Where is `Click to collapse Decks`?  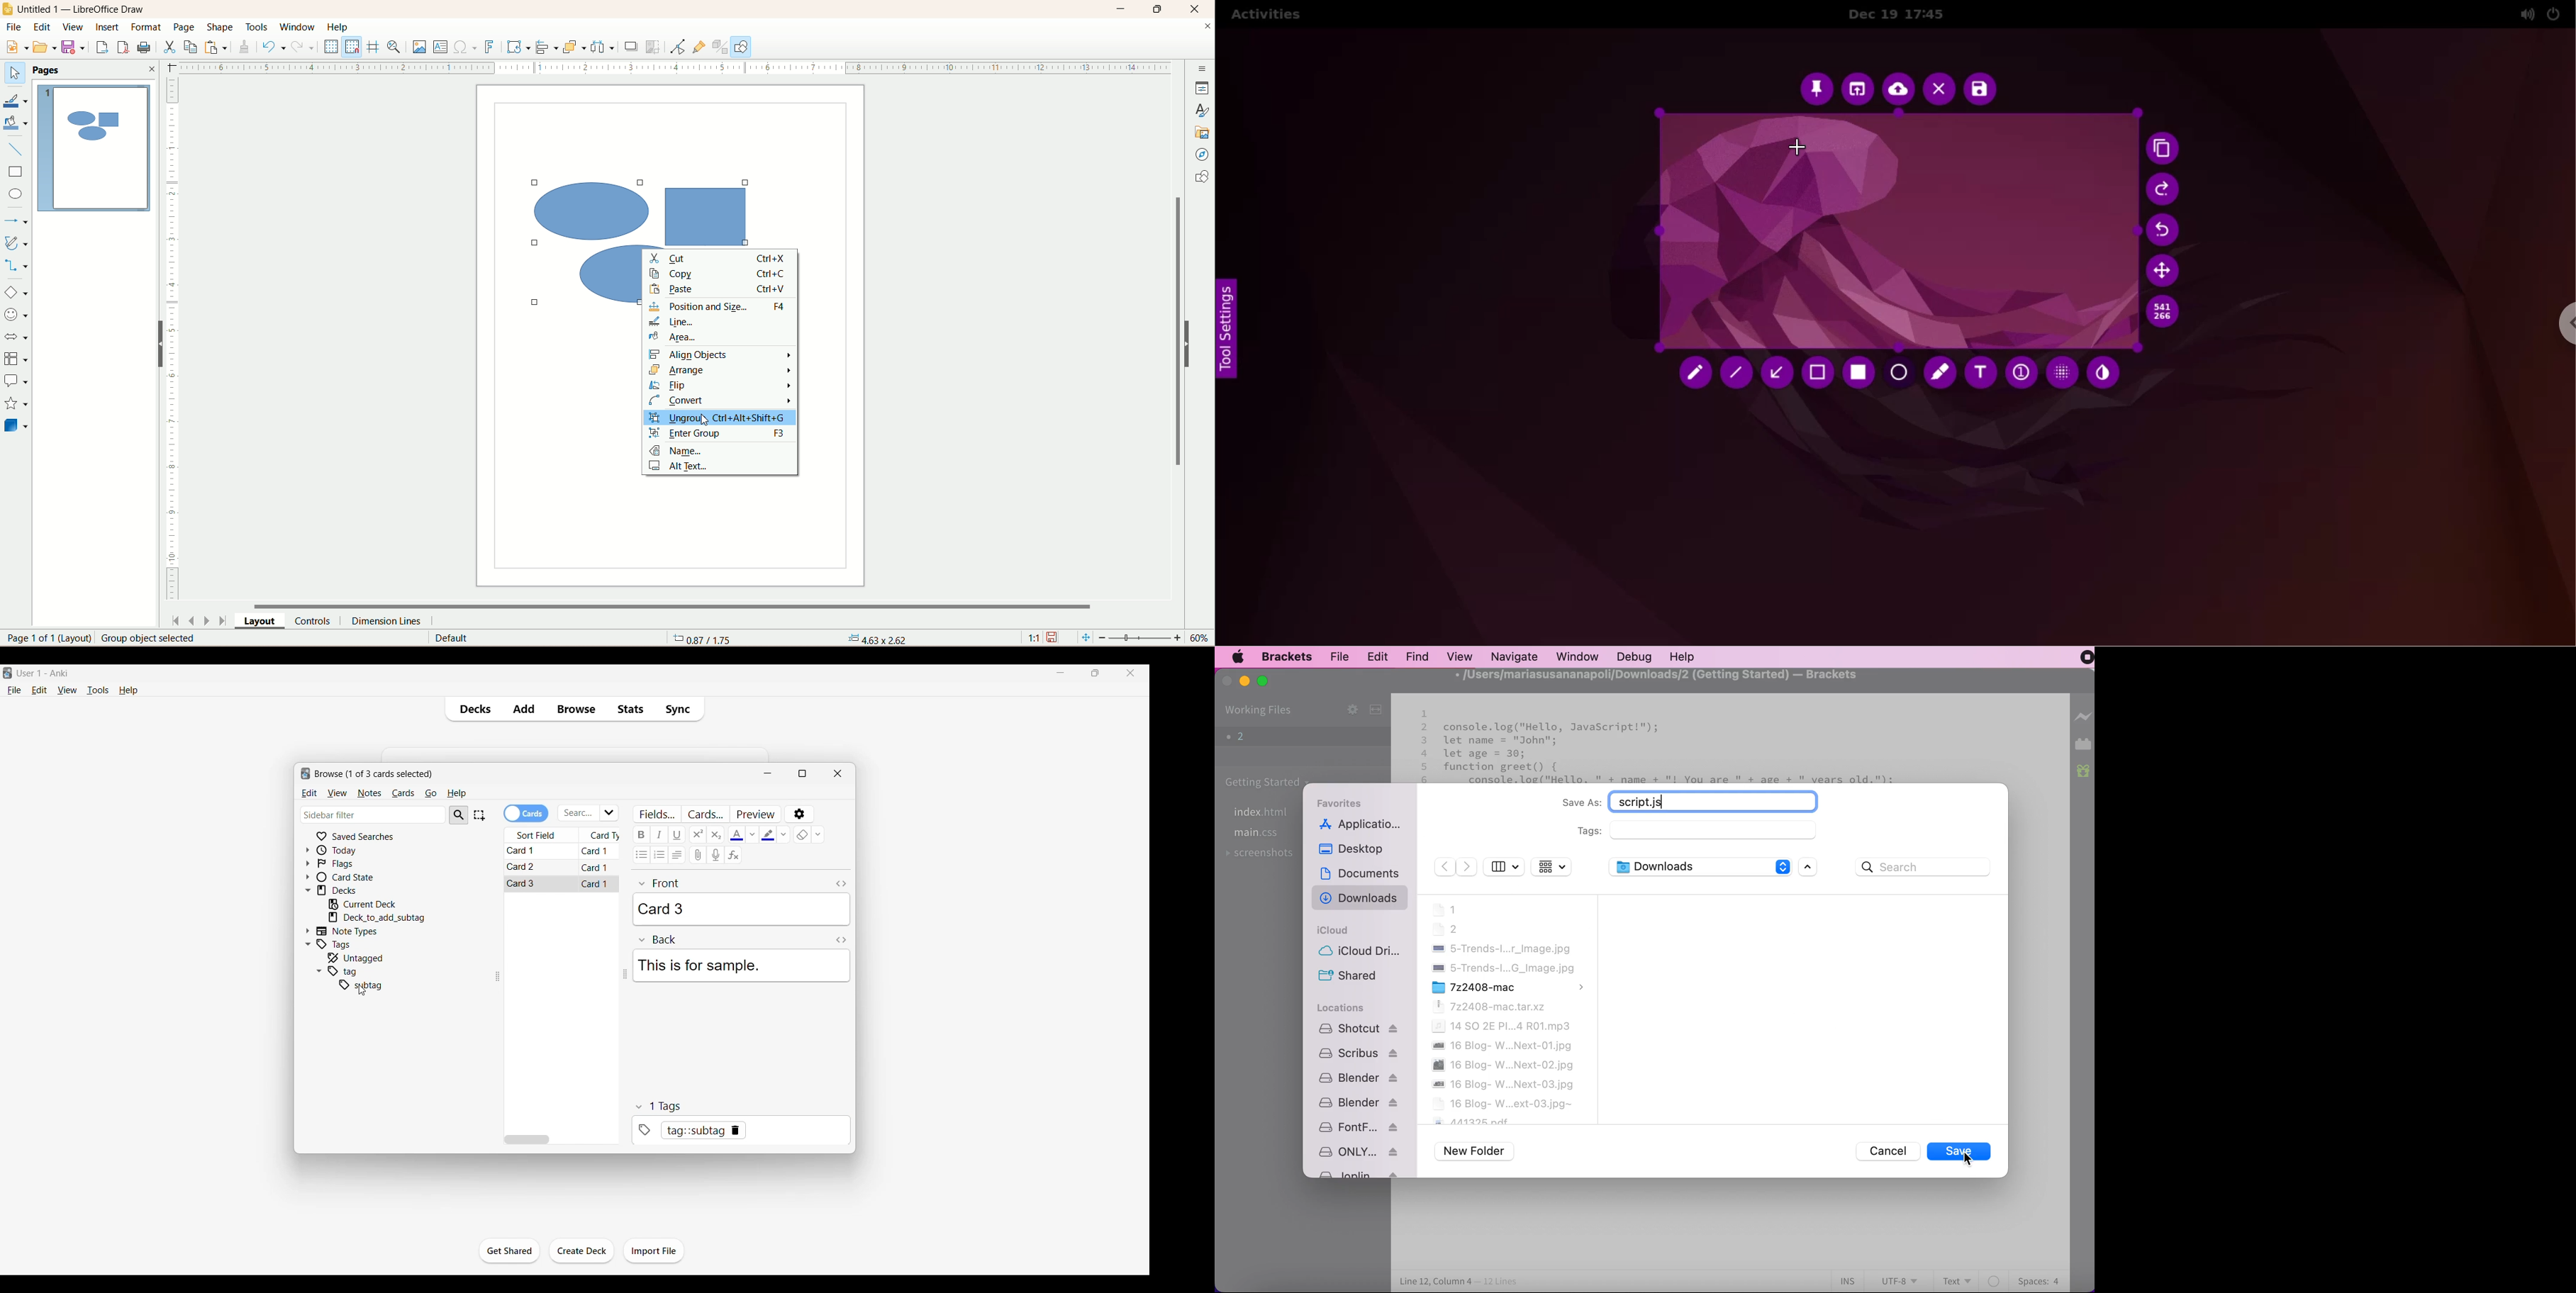 Click to collapse Decks is located at coordinates (308, 891).